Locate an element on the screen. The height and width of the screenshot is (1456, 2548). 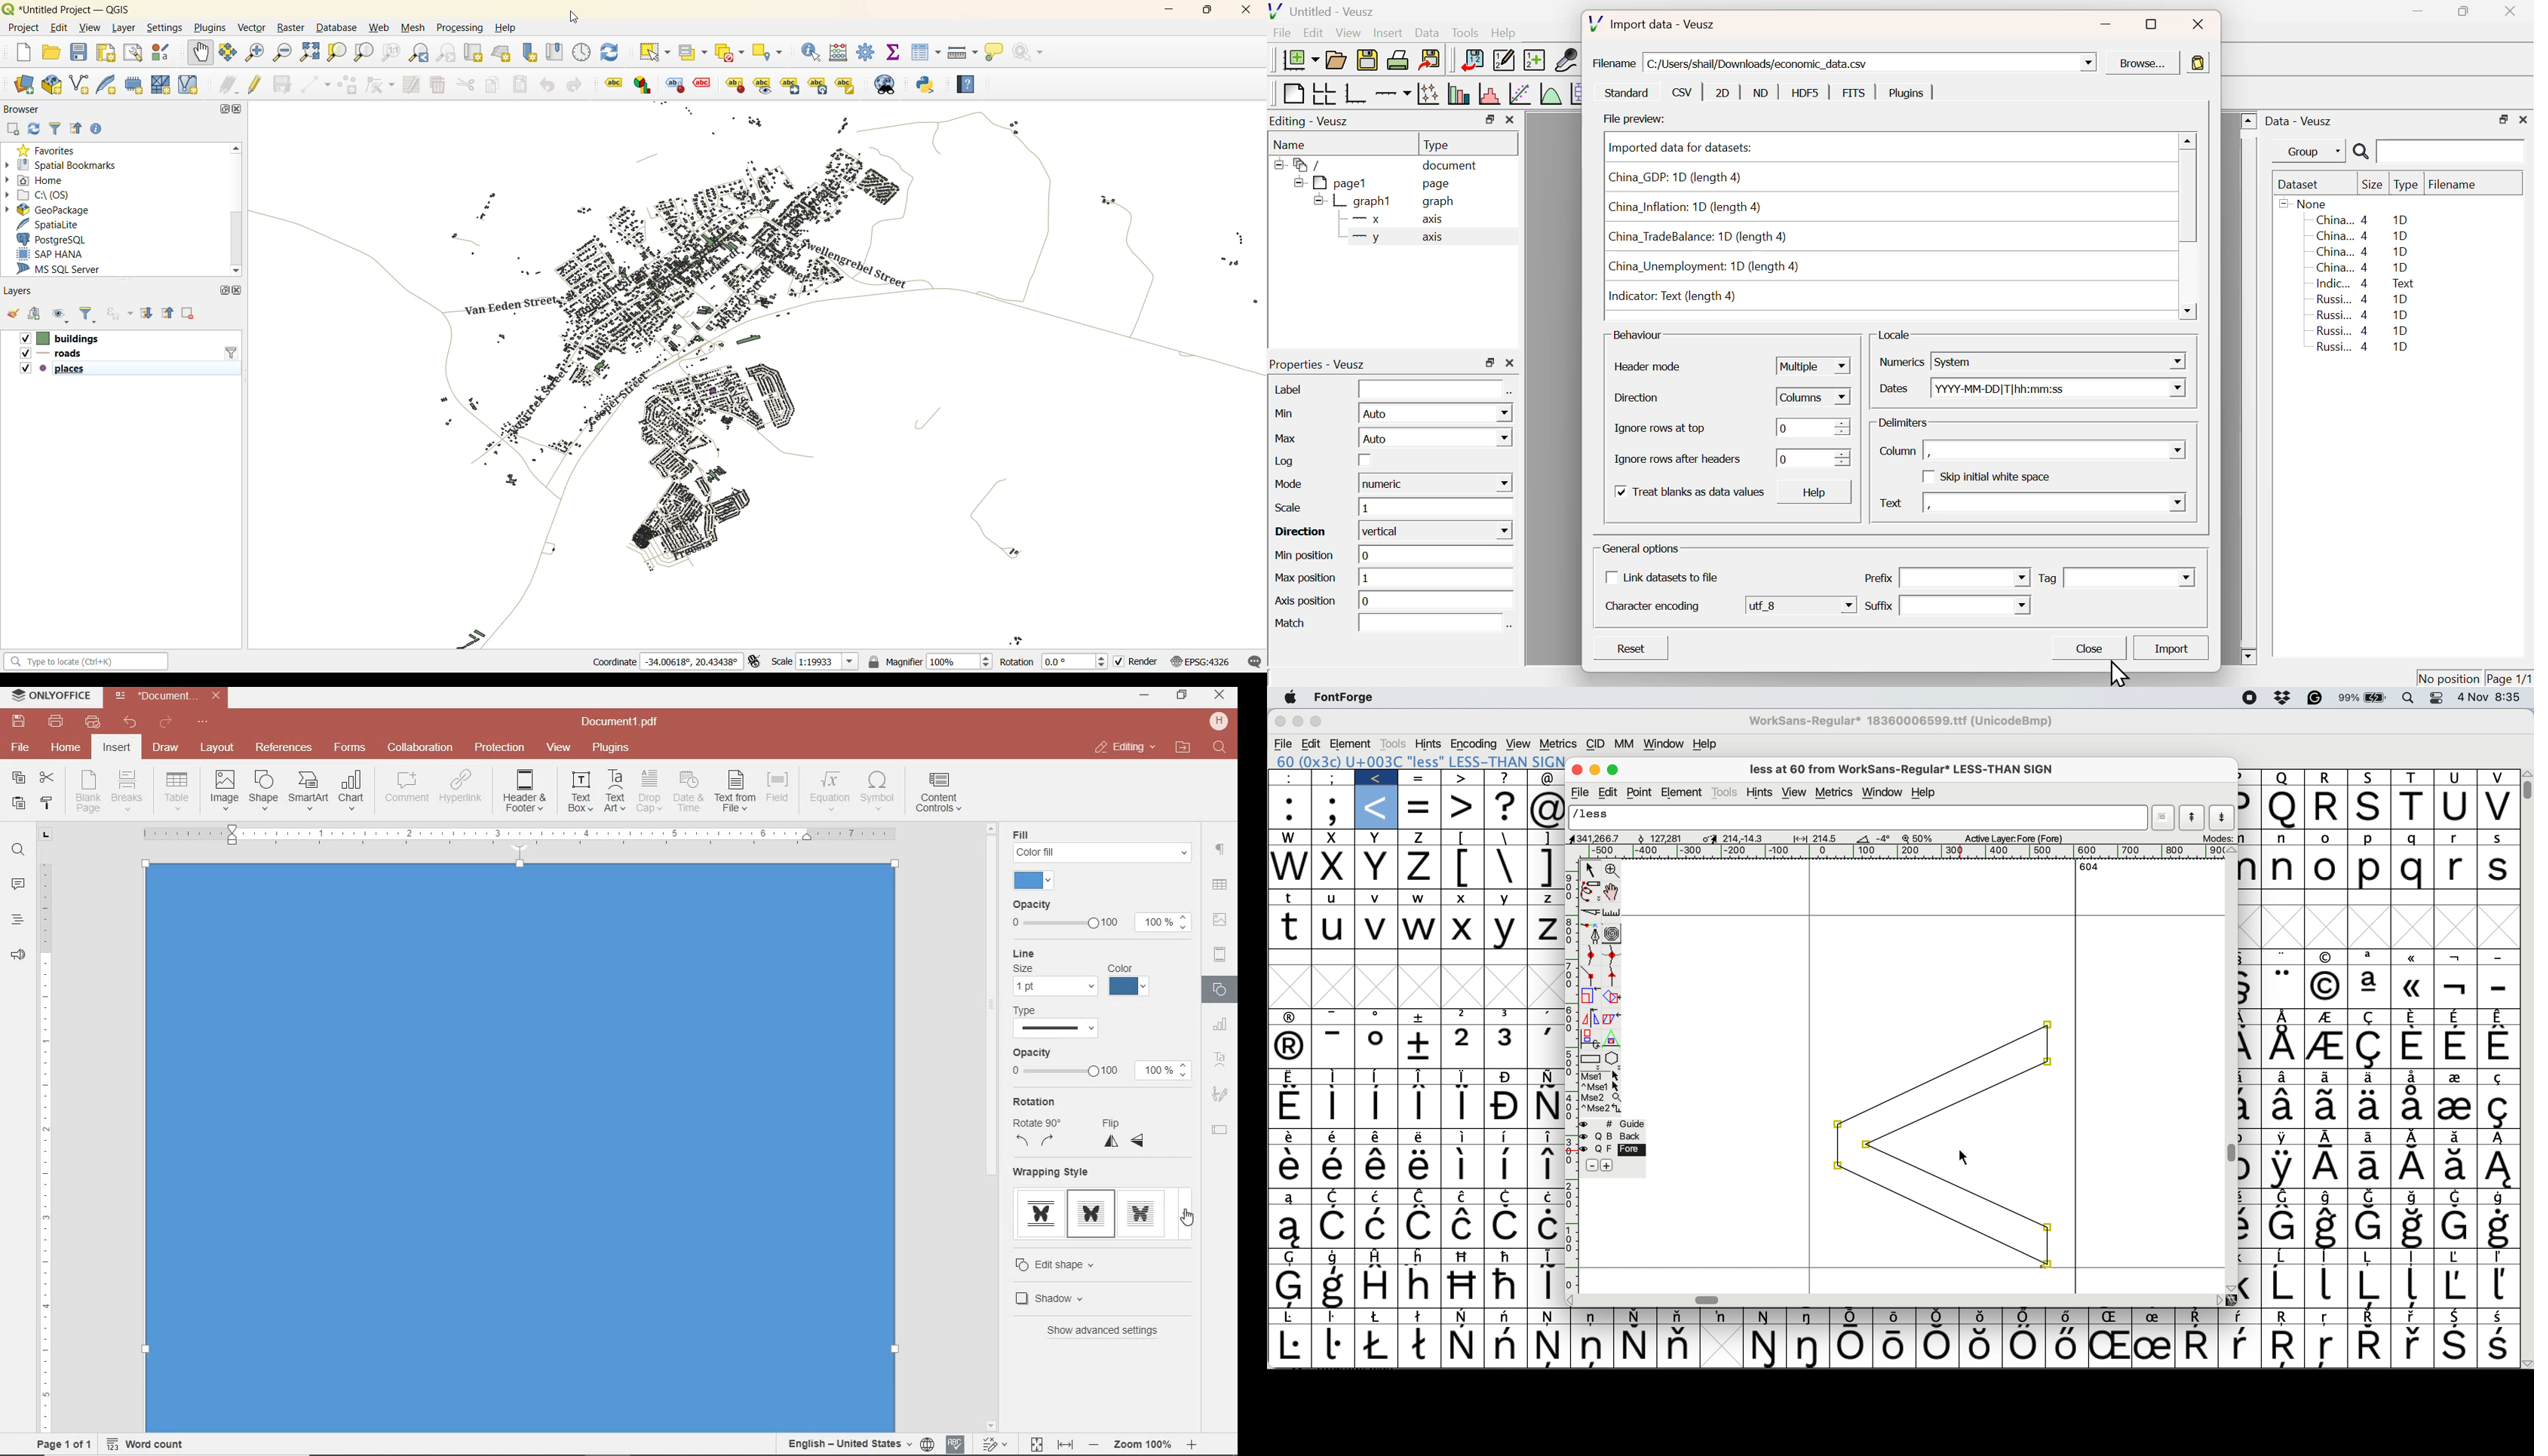
SIGNATURE is located at coordinates (1220, 1095).